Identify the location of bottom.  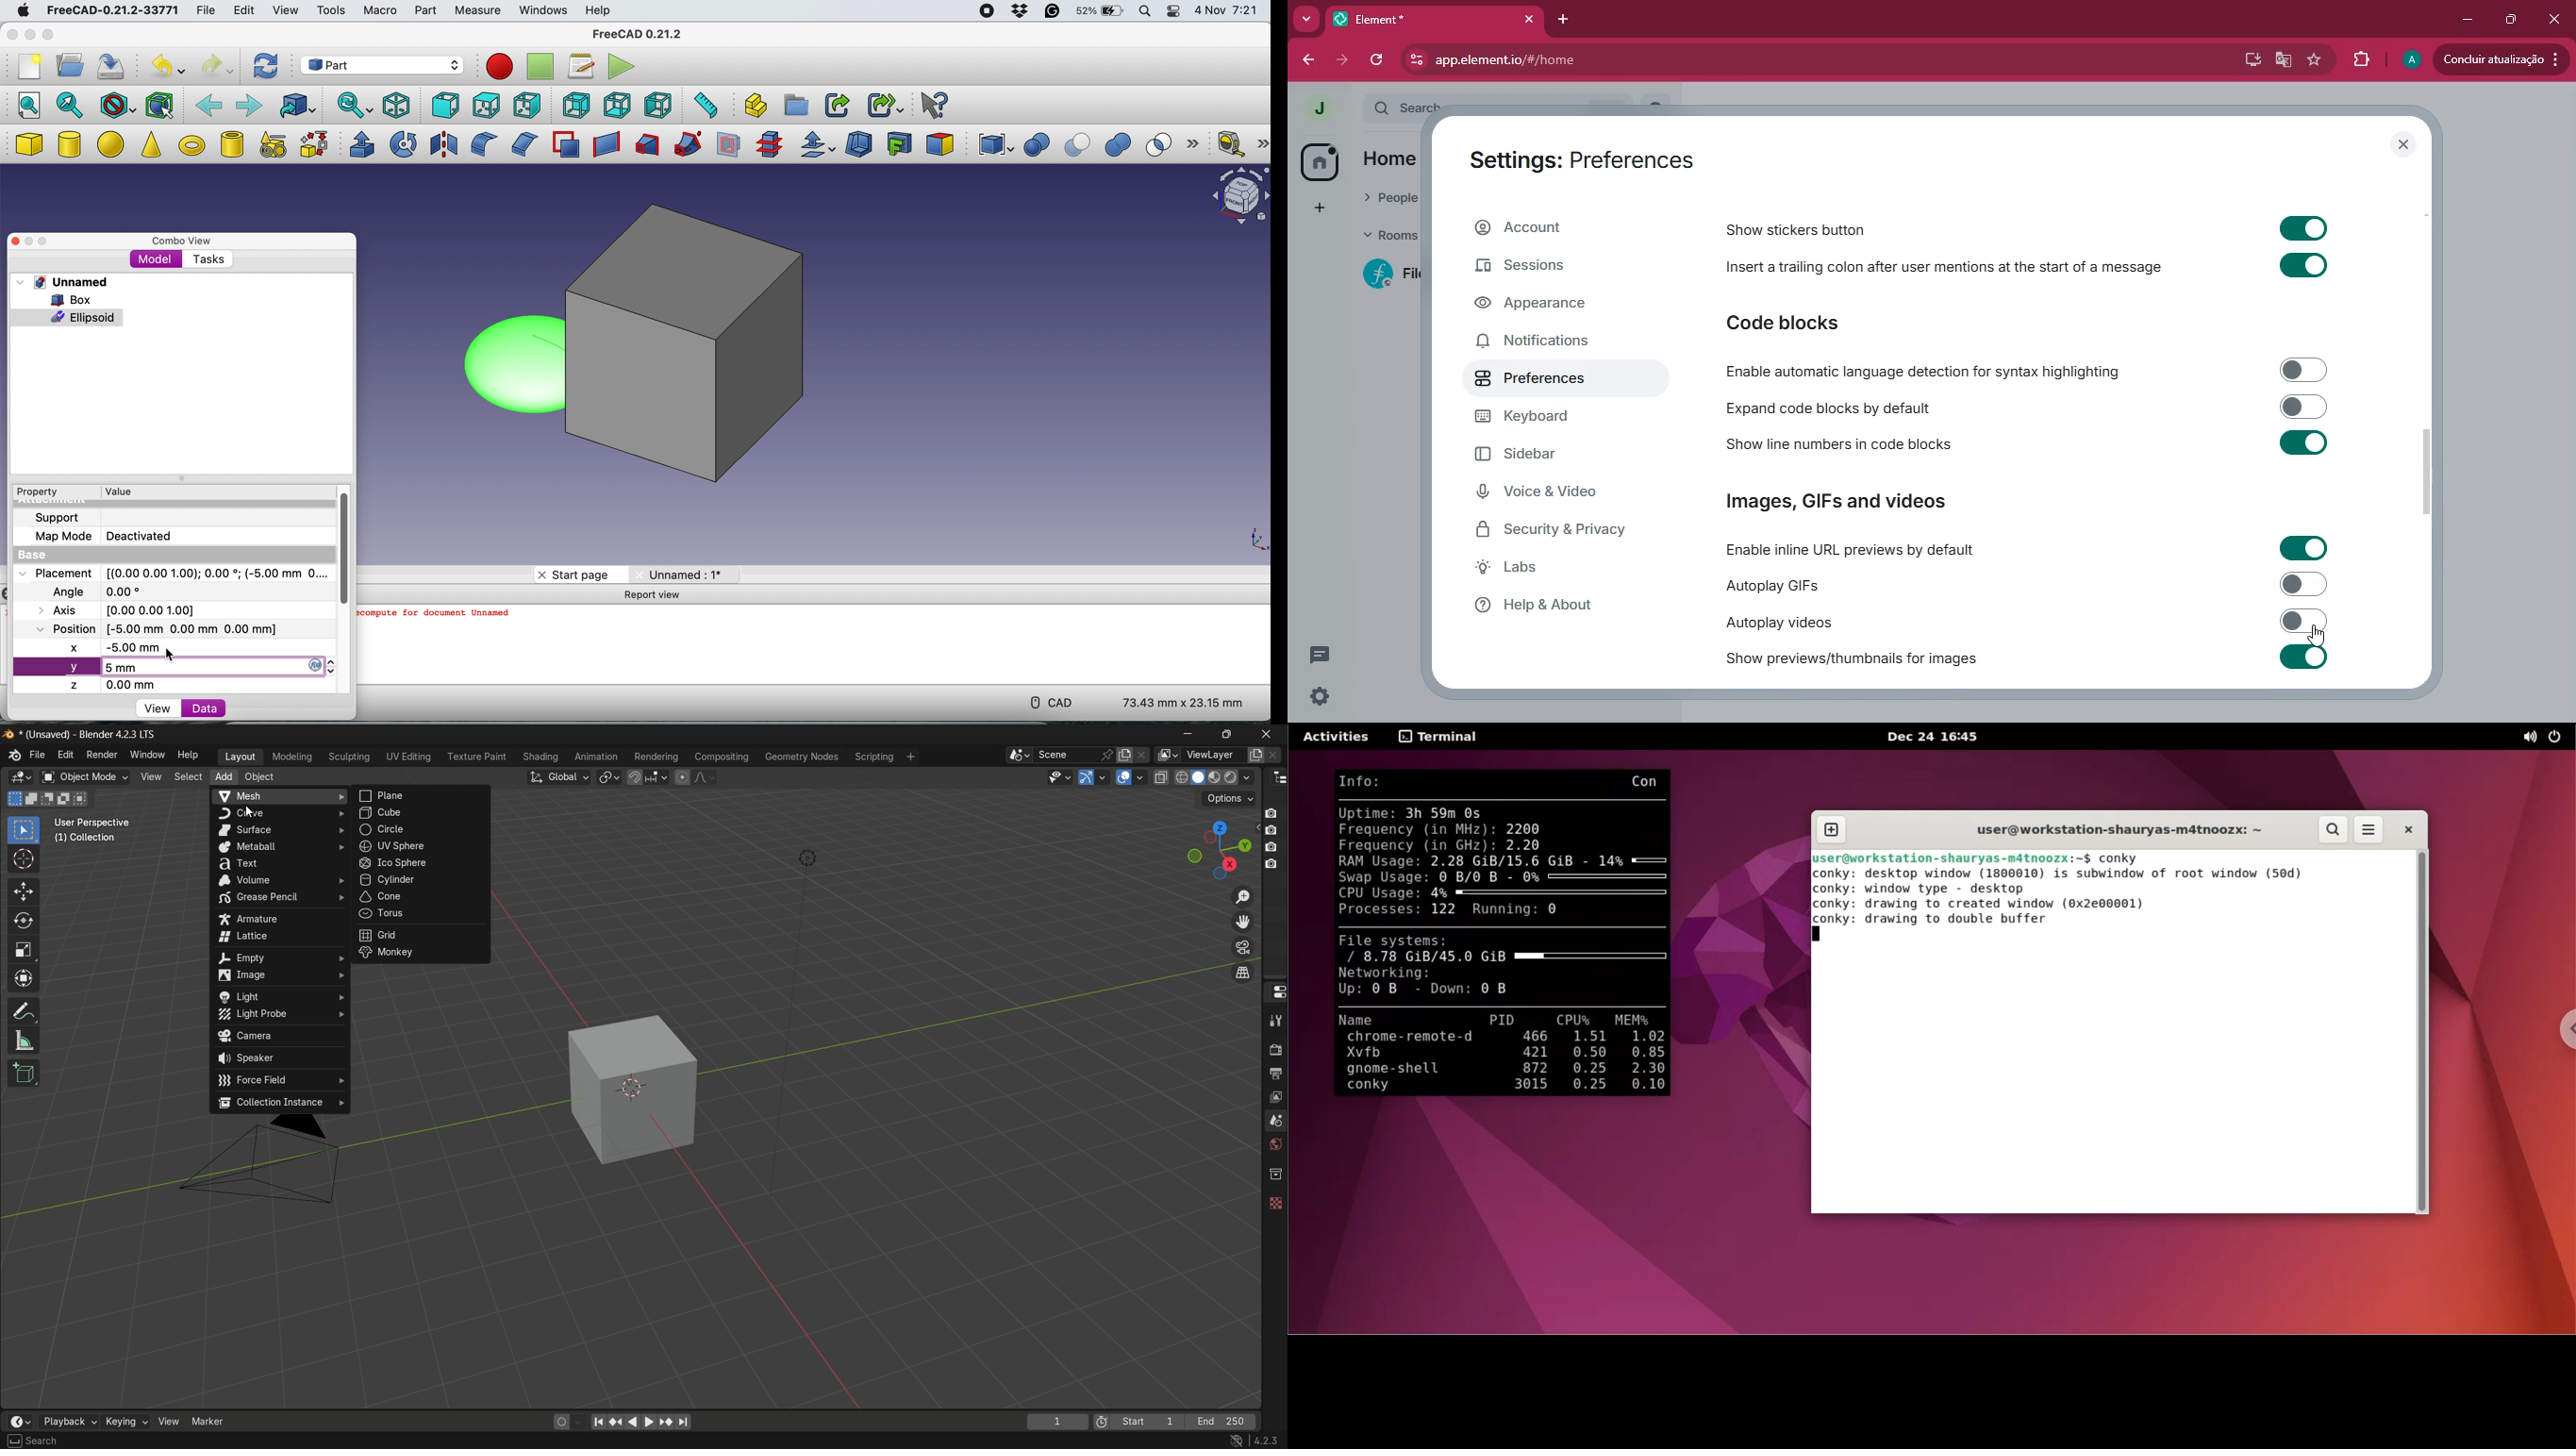
(618, 106).